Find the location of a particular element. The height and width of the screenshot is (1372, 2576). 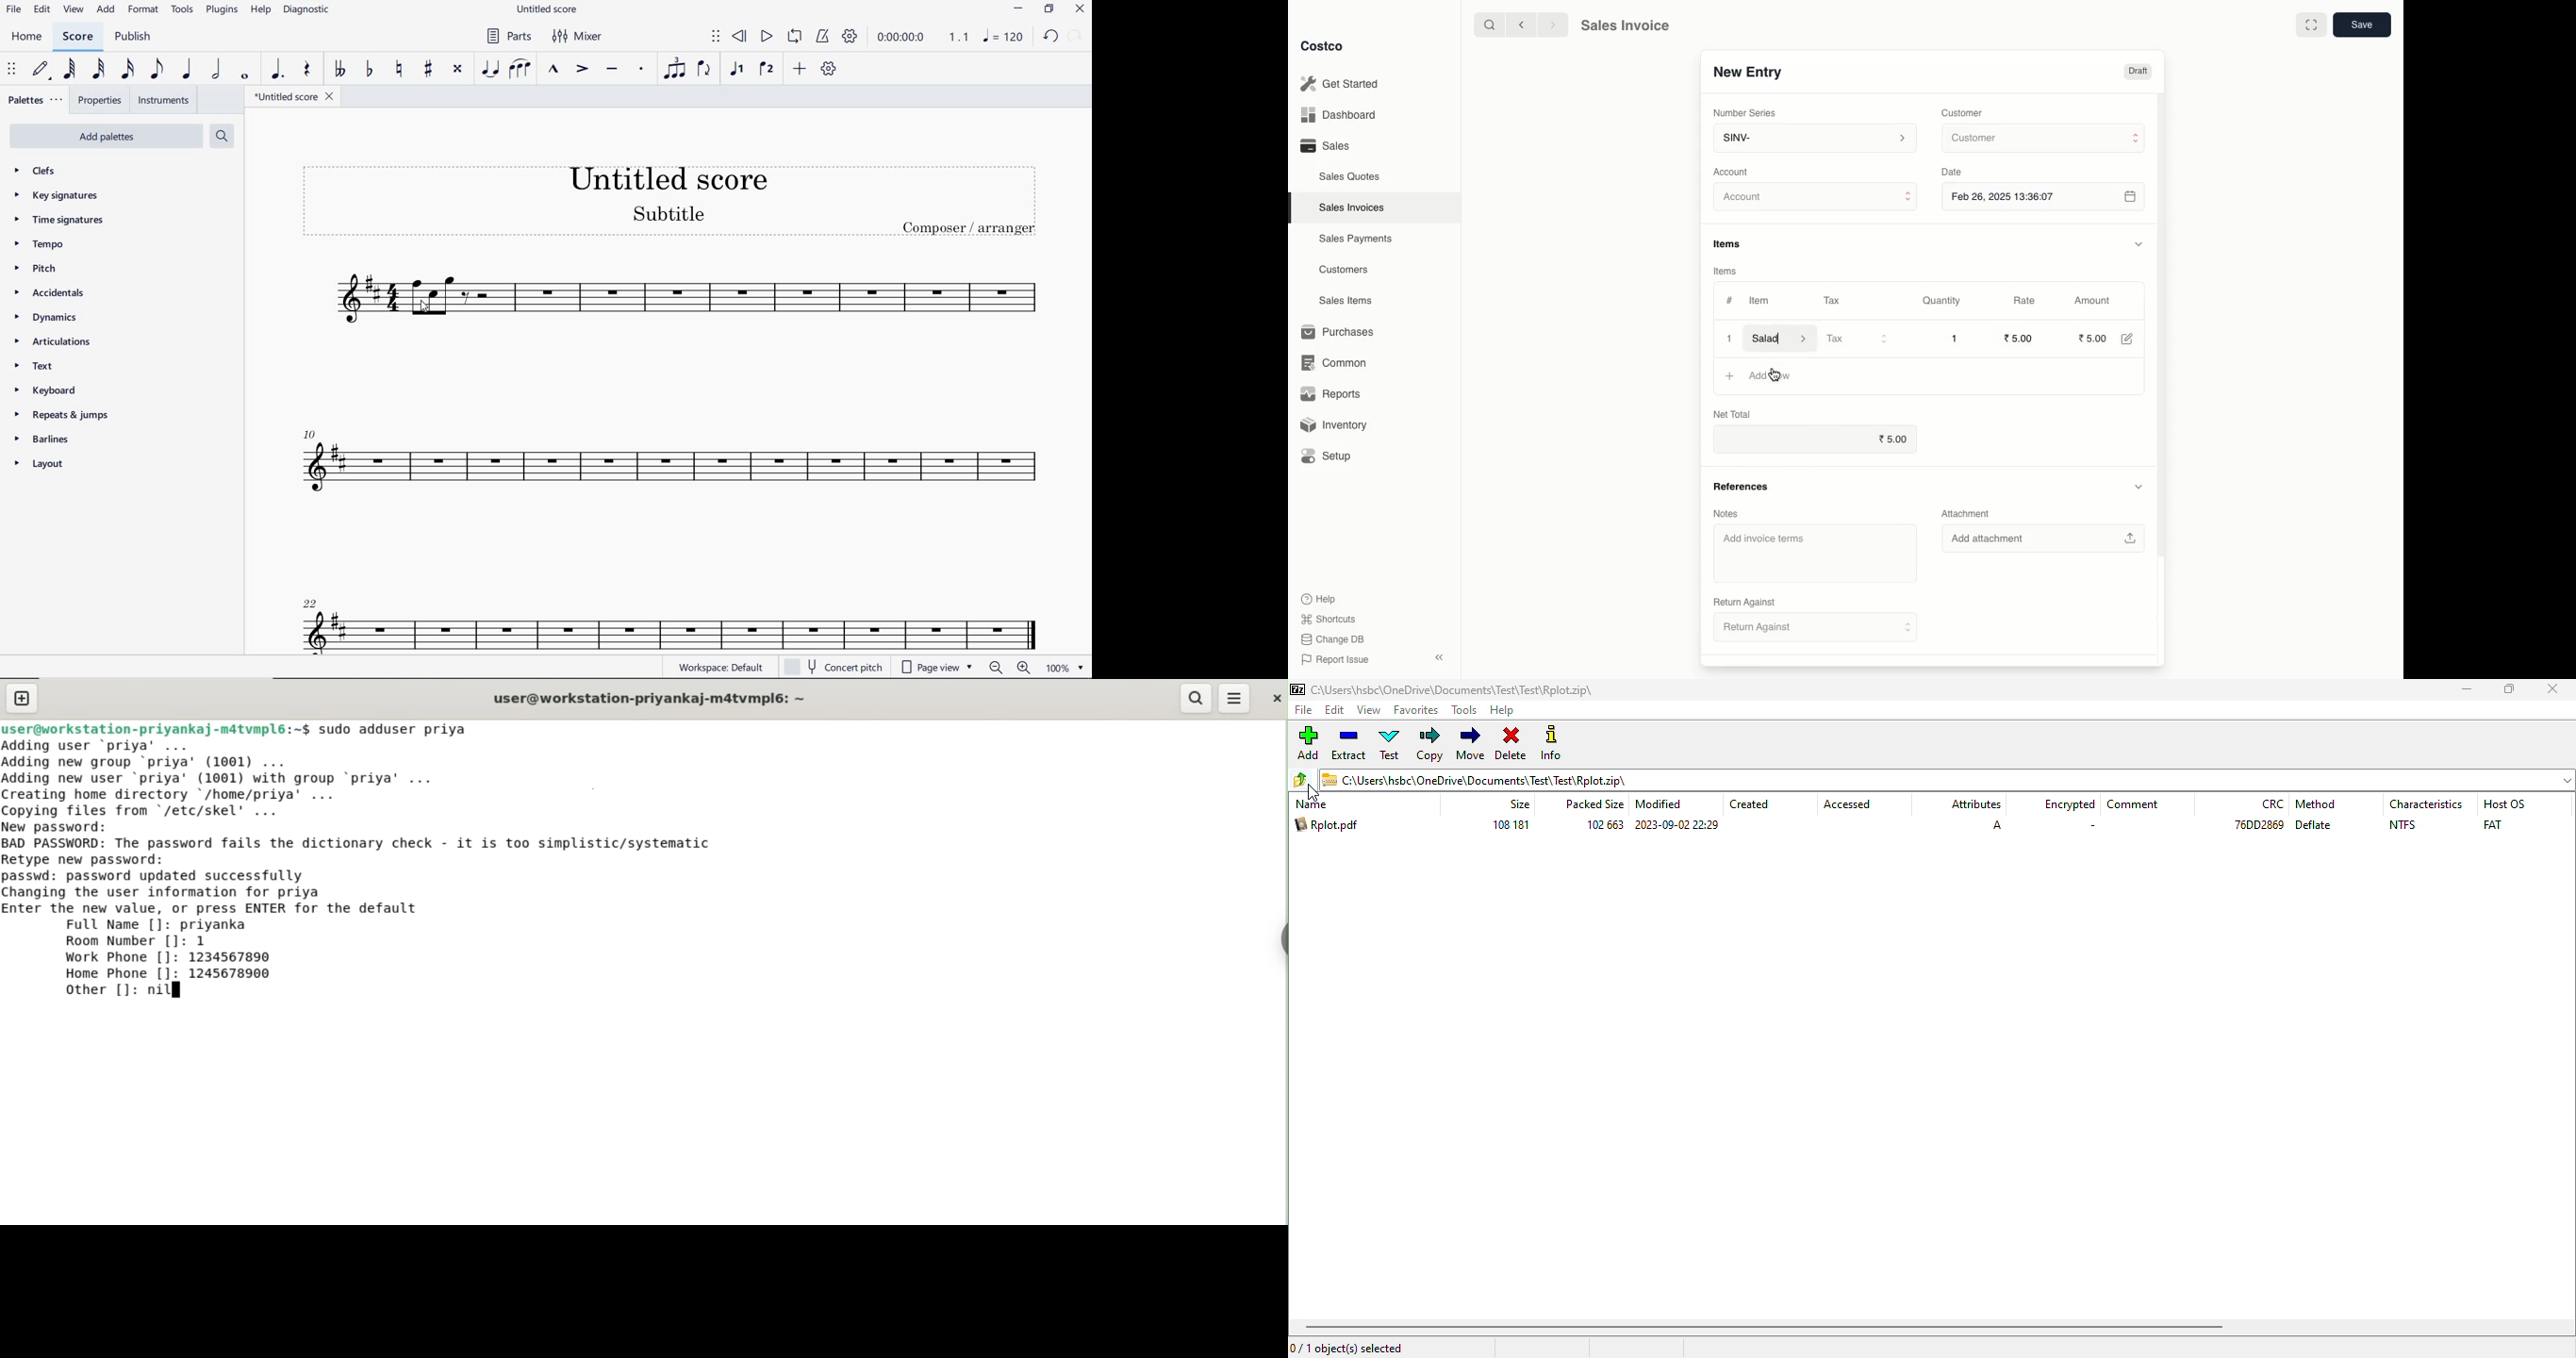

Sales Invoices is located at coordinates (1352, 208).